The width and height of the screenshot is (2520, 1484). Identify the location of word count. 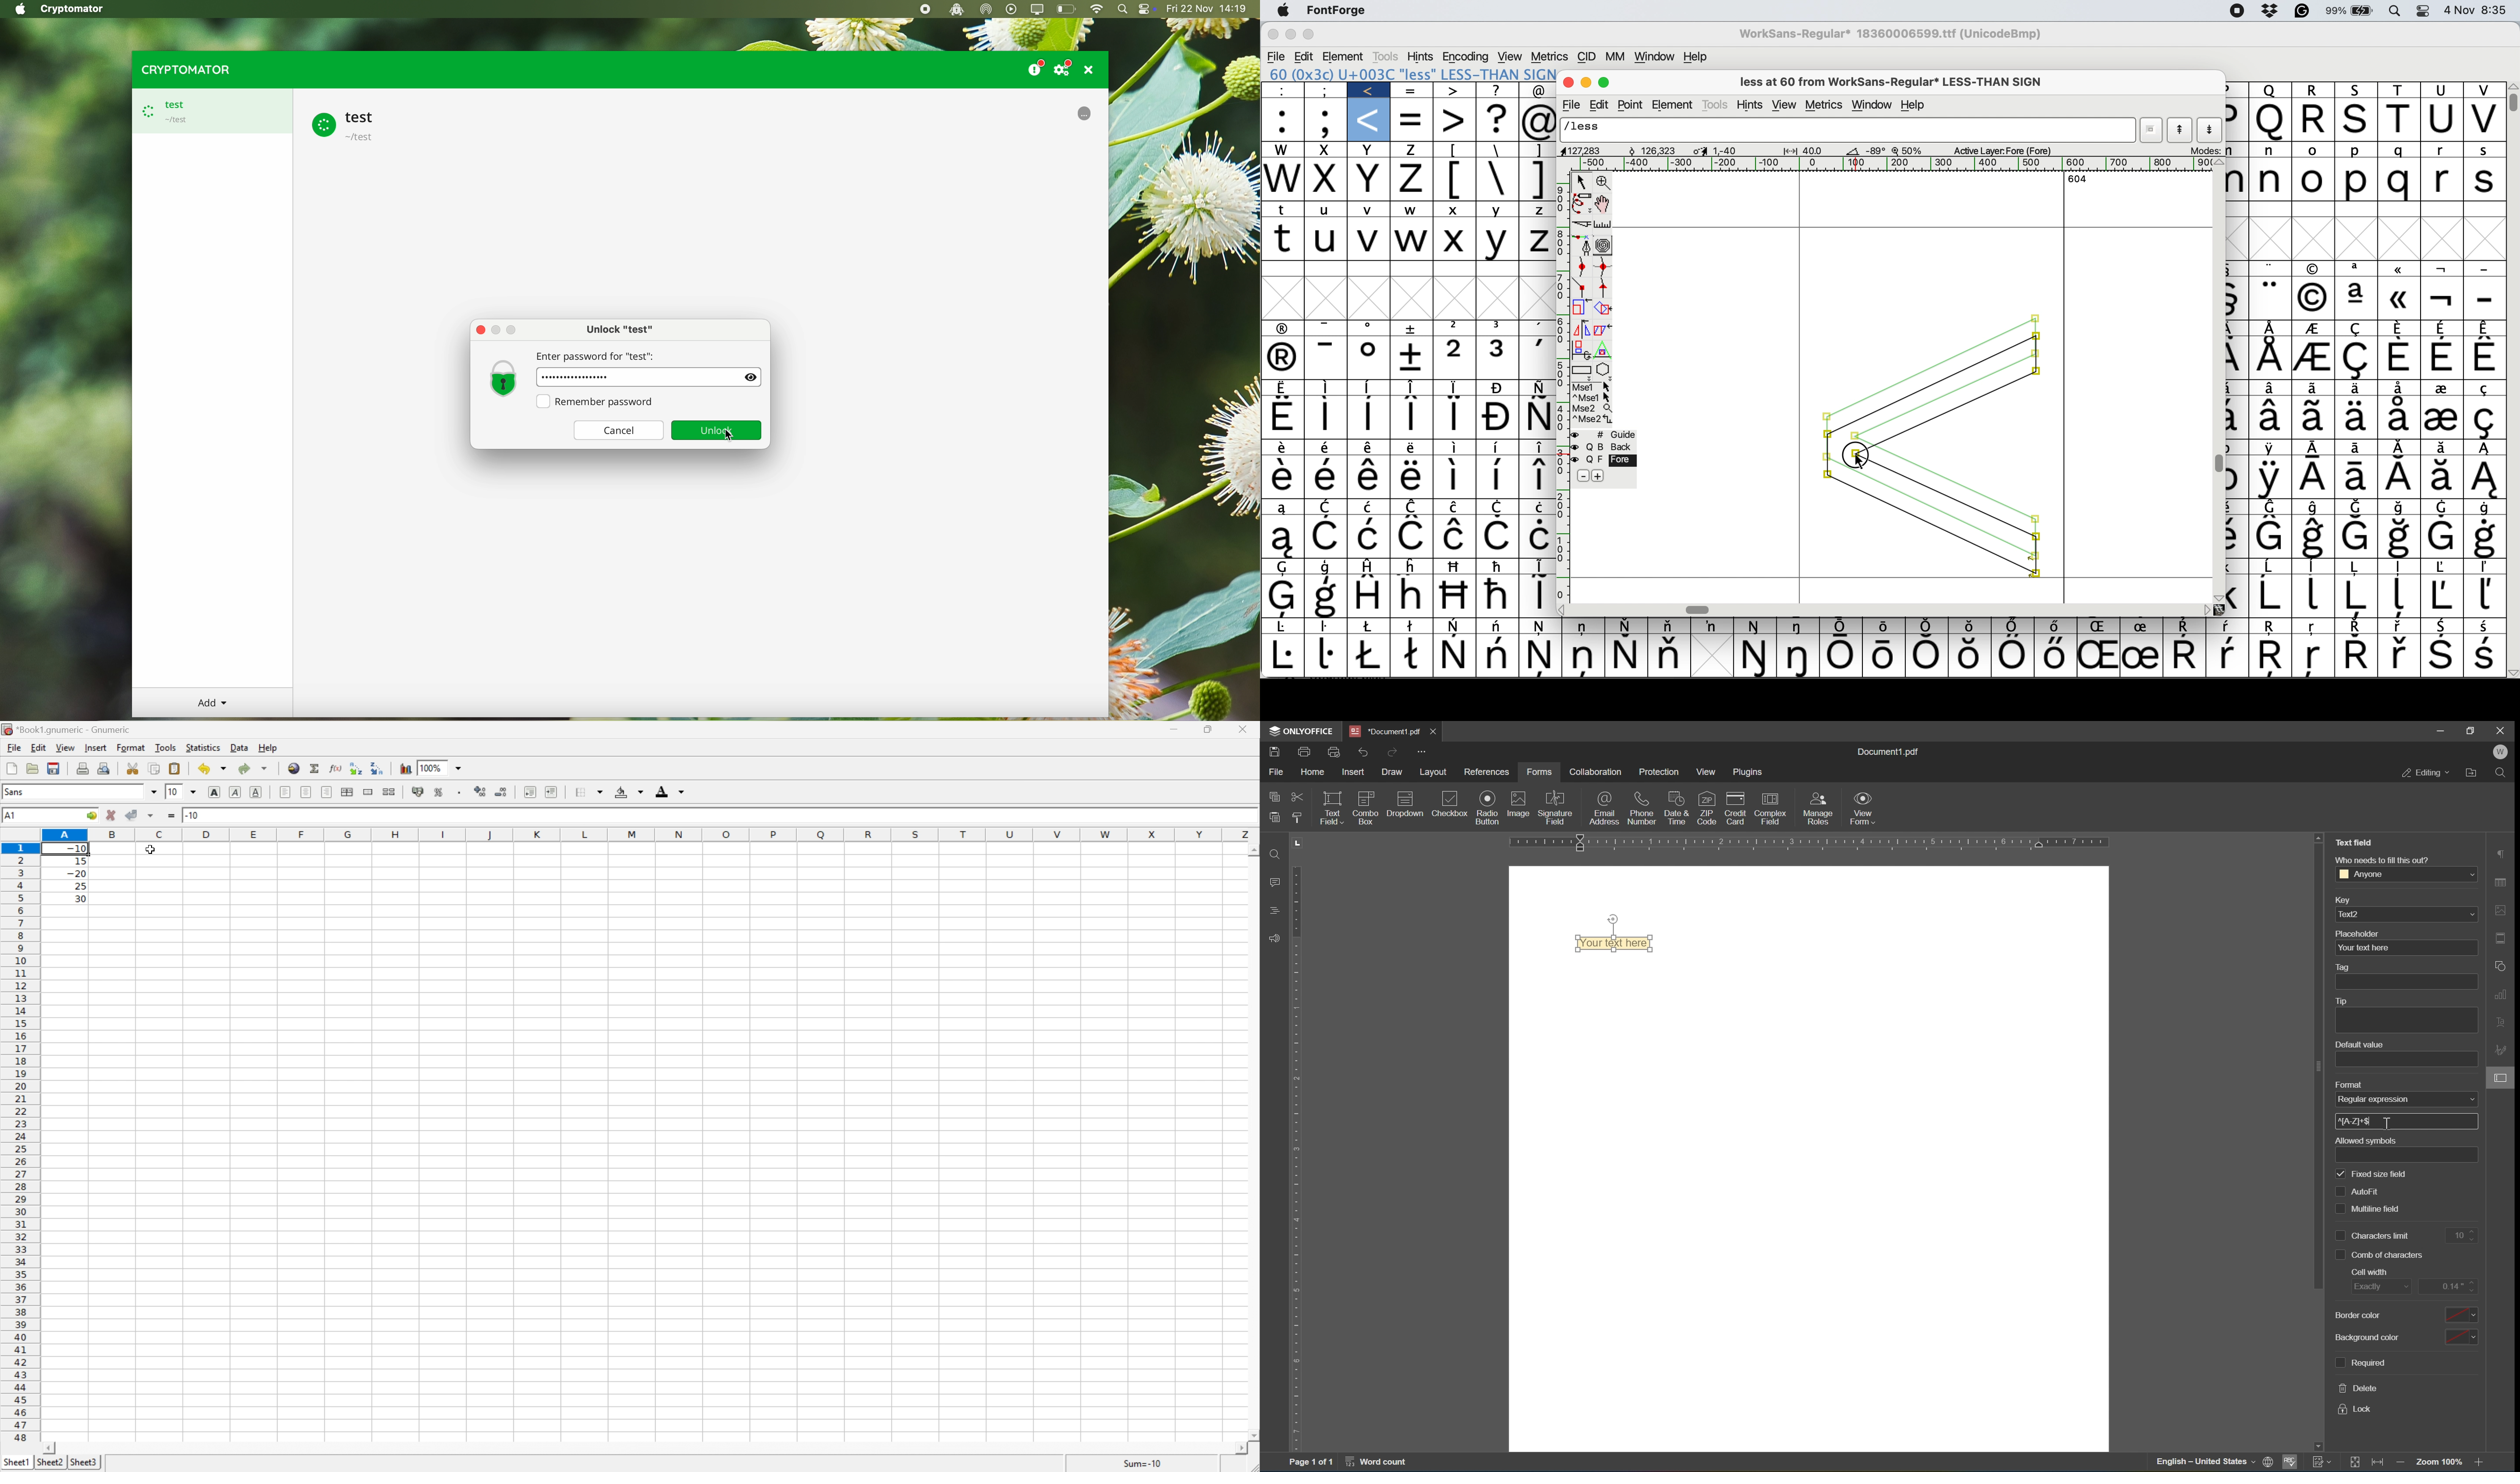
(1379, 1463).